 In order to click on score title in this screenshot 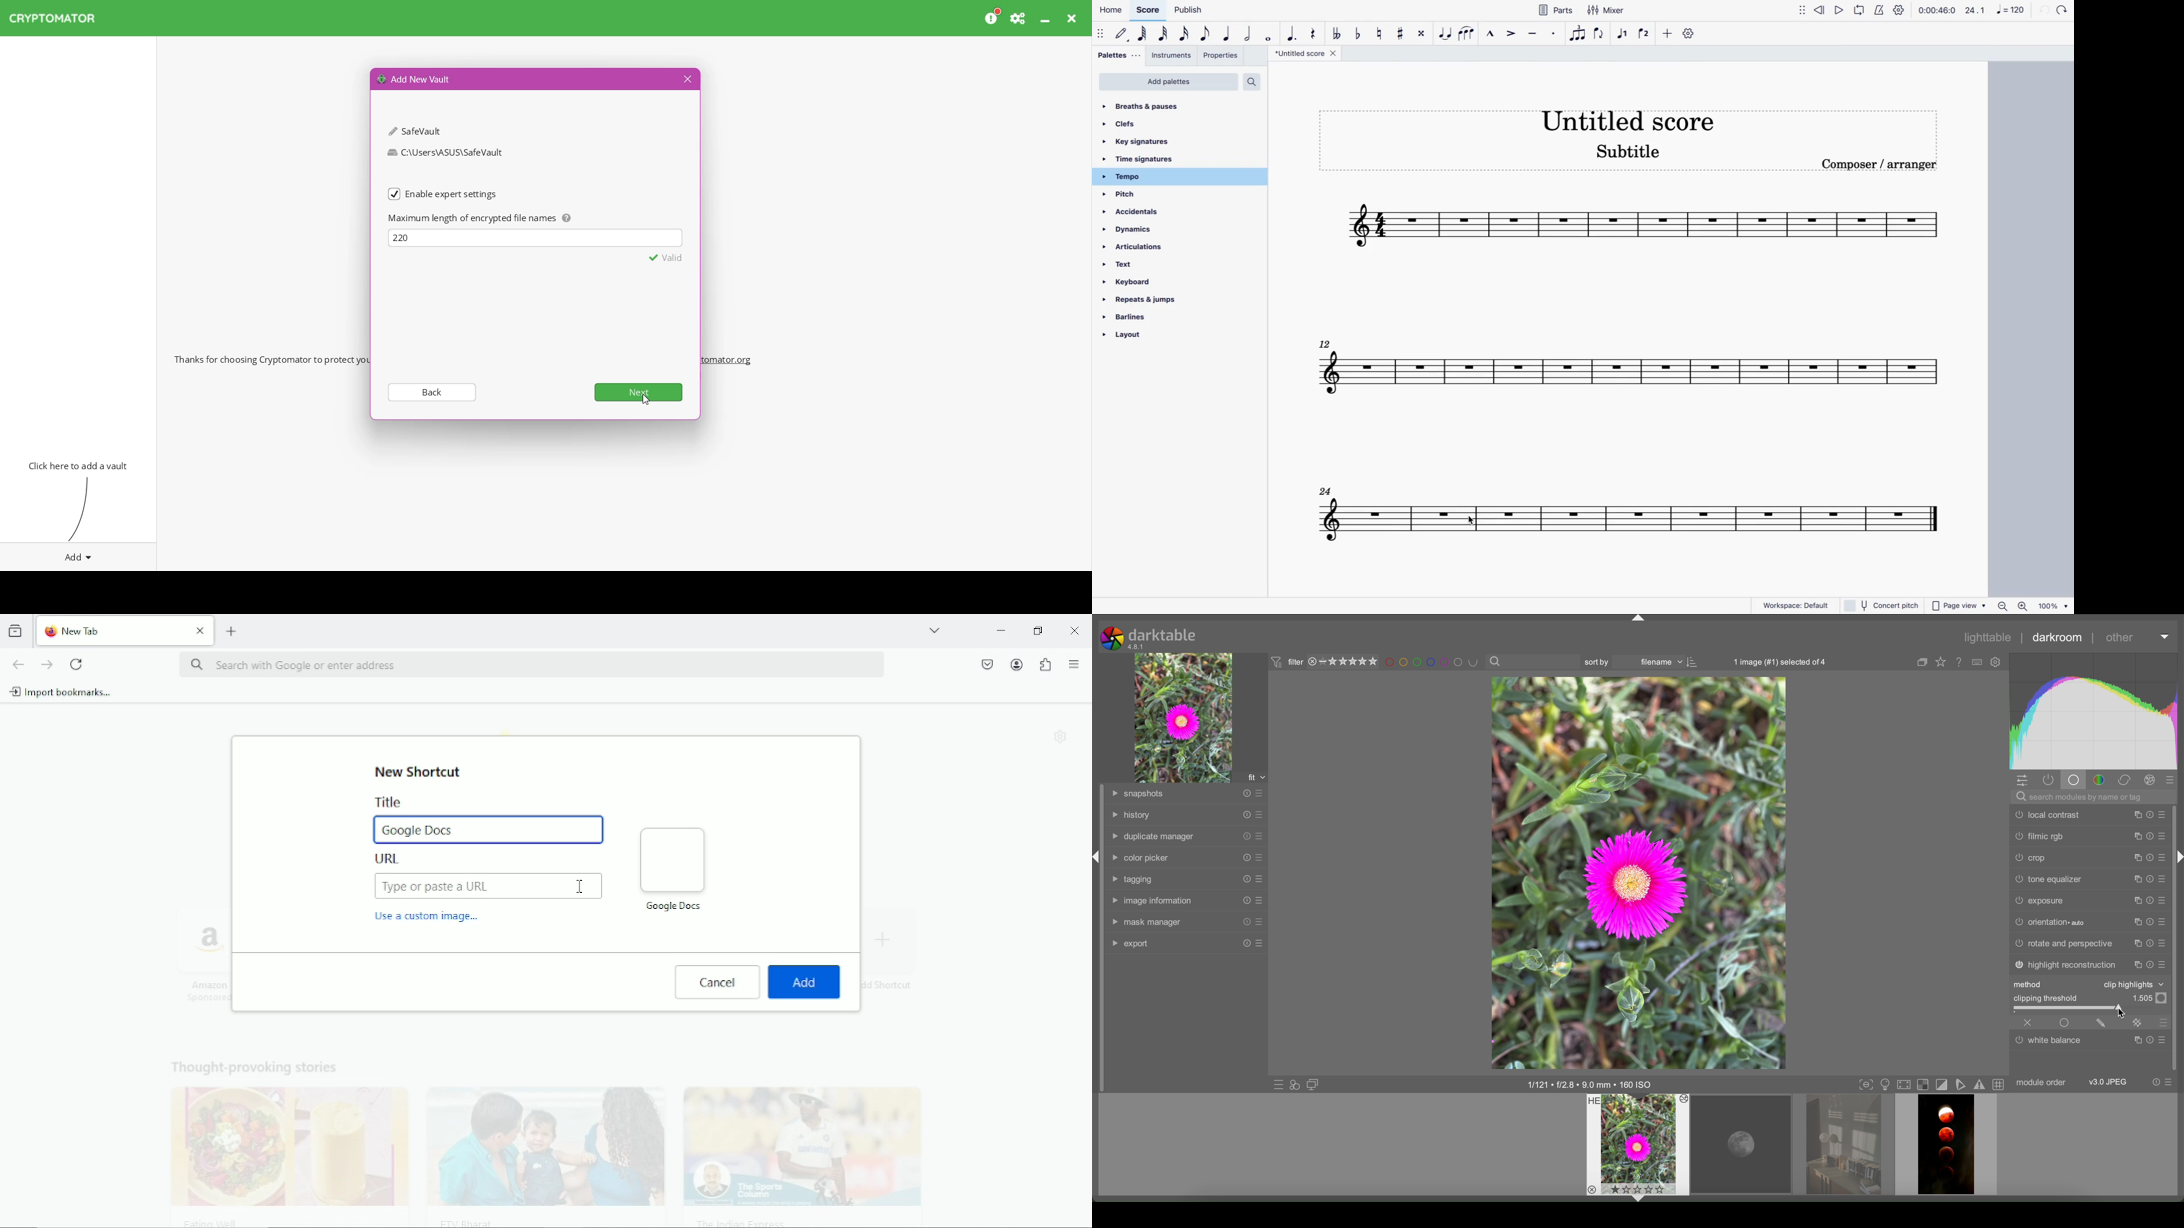, I will do `click(1627, 117)`.